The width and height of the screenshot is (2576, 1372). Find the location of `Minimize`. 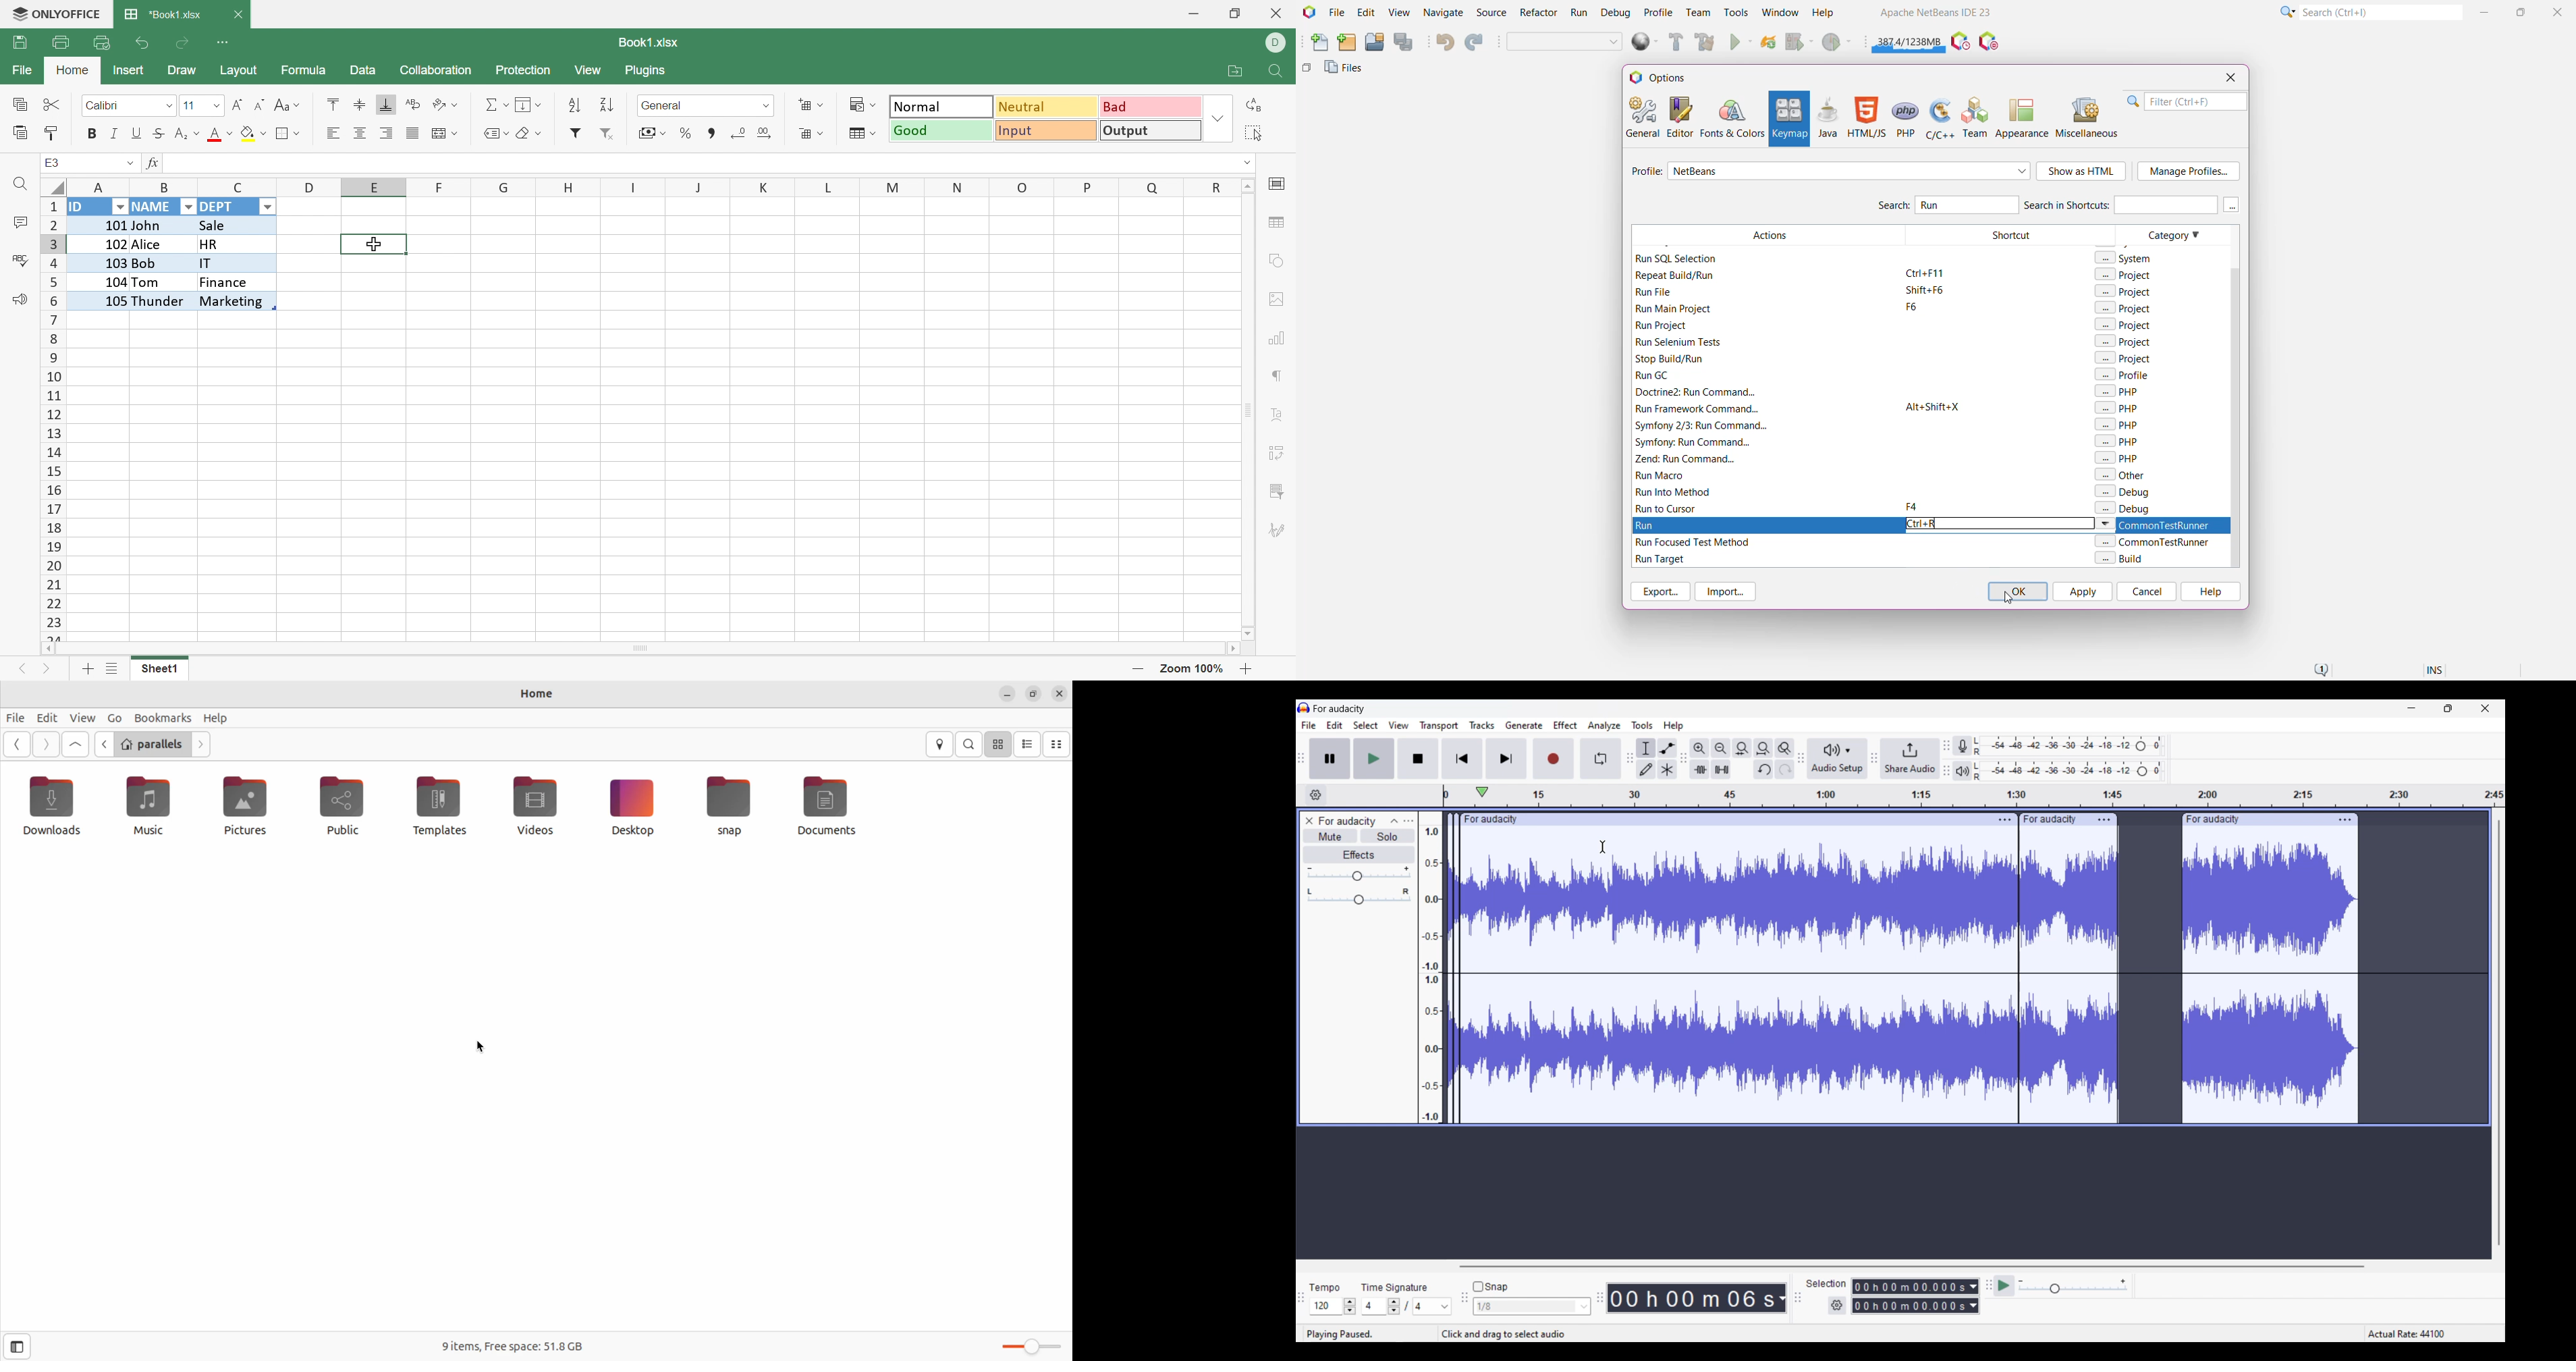

Minimize is located at coordinates (1192, 14).